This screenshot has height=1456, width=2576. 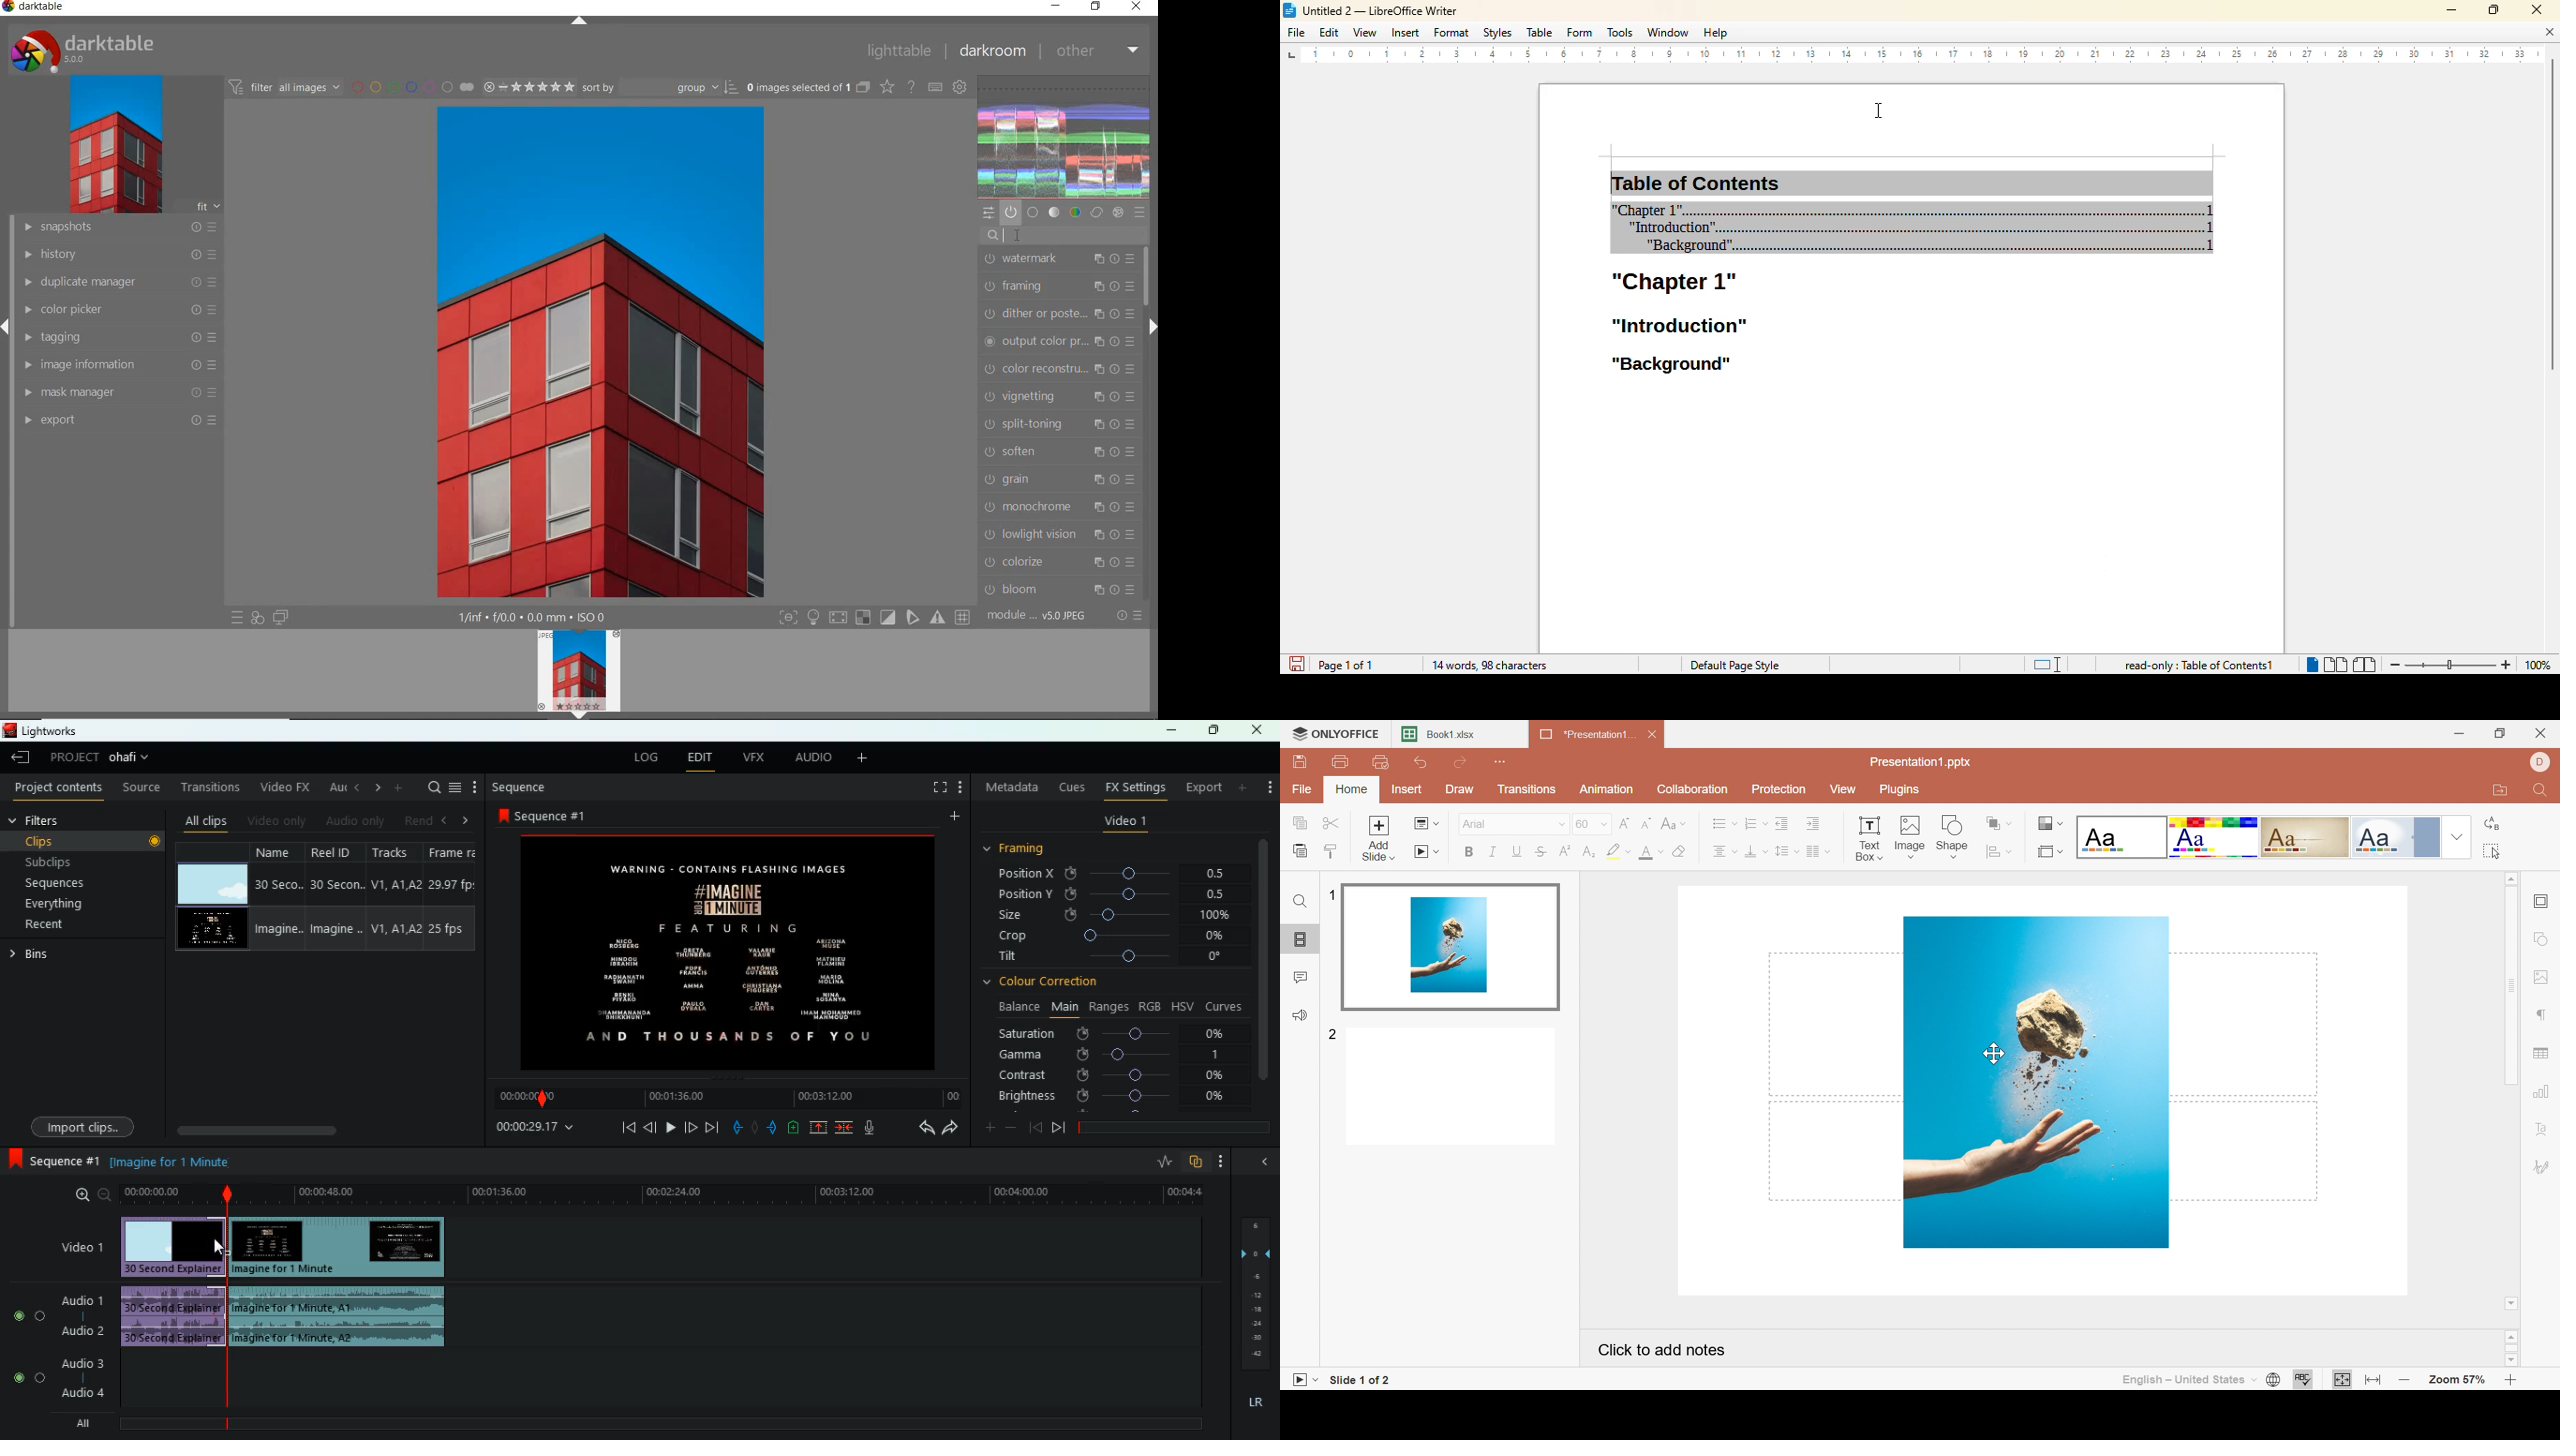 I want to click on audio 2, so click(x=80, y=1331).